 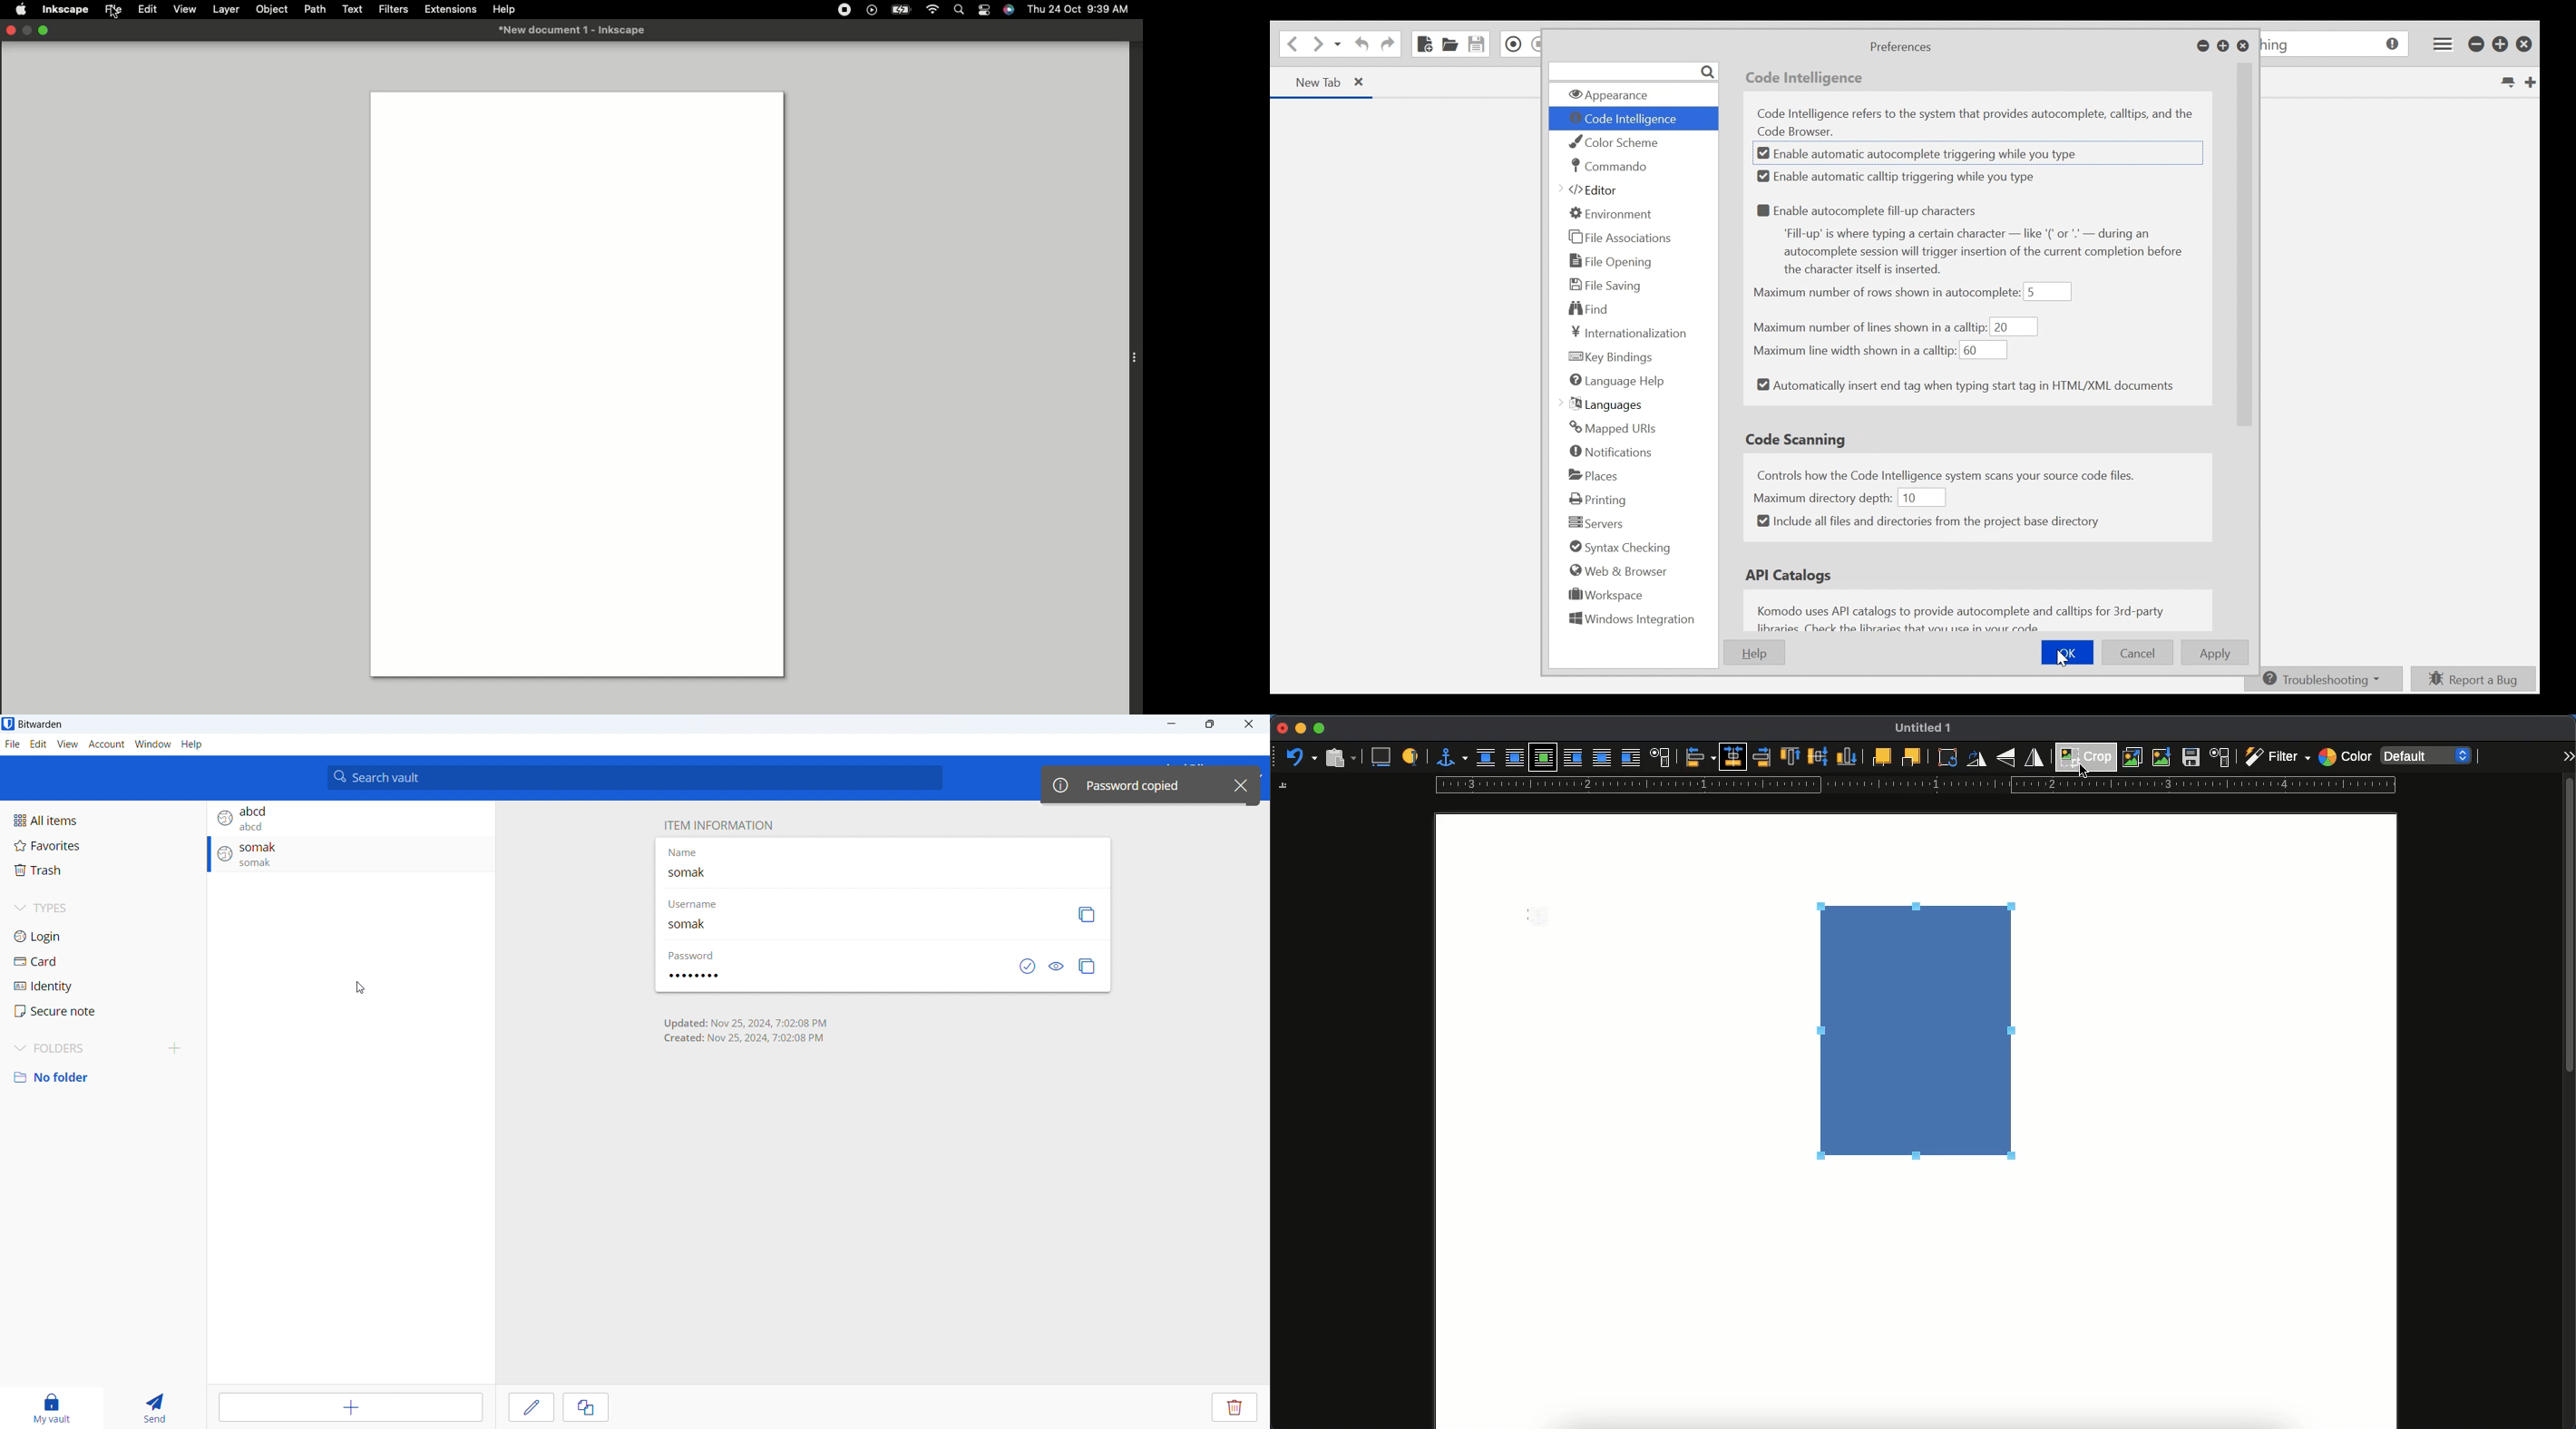 I want to click on rotate, so click(x=1945, y=757).